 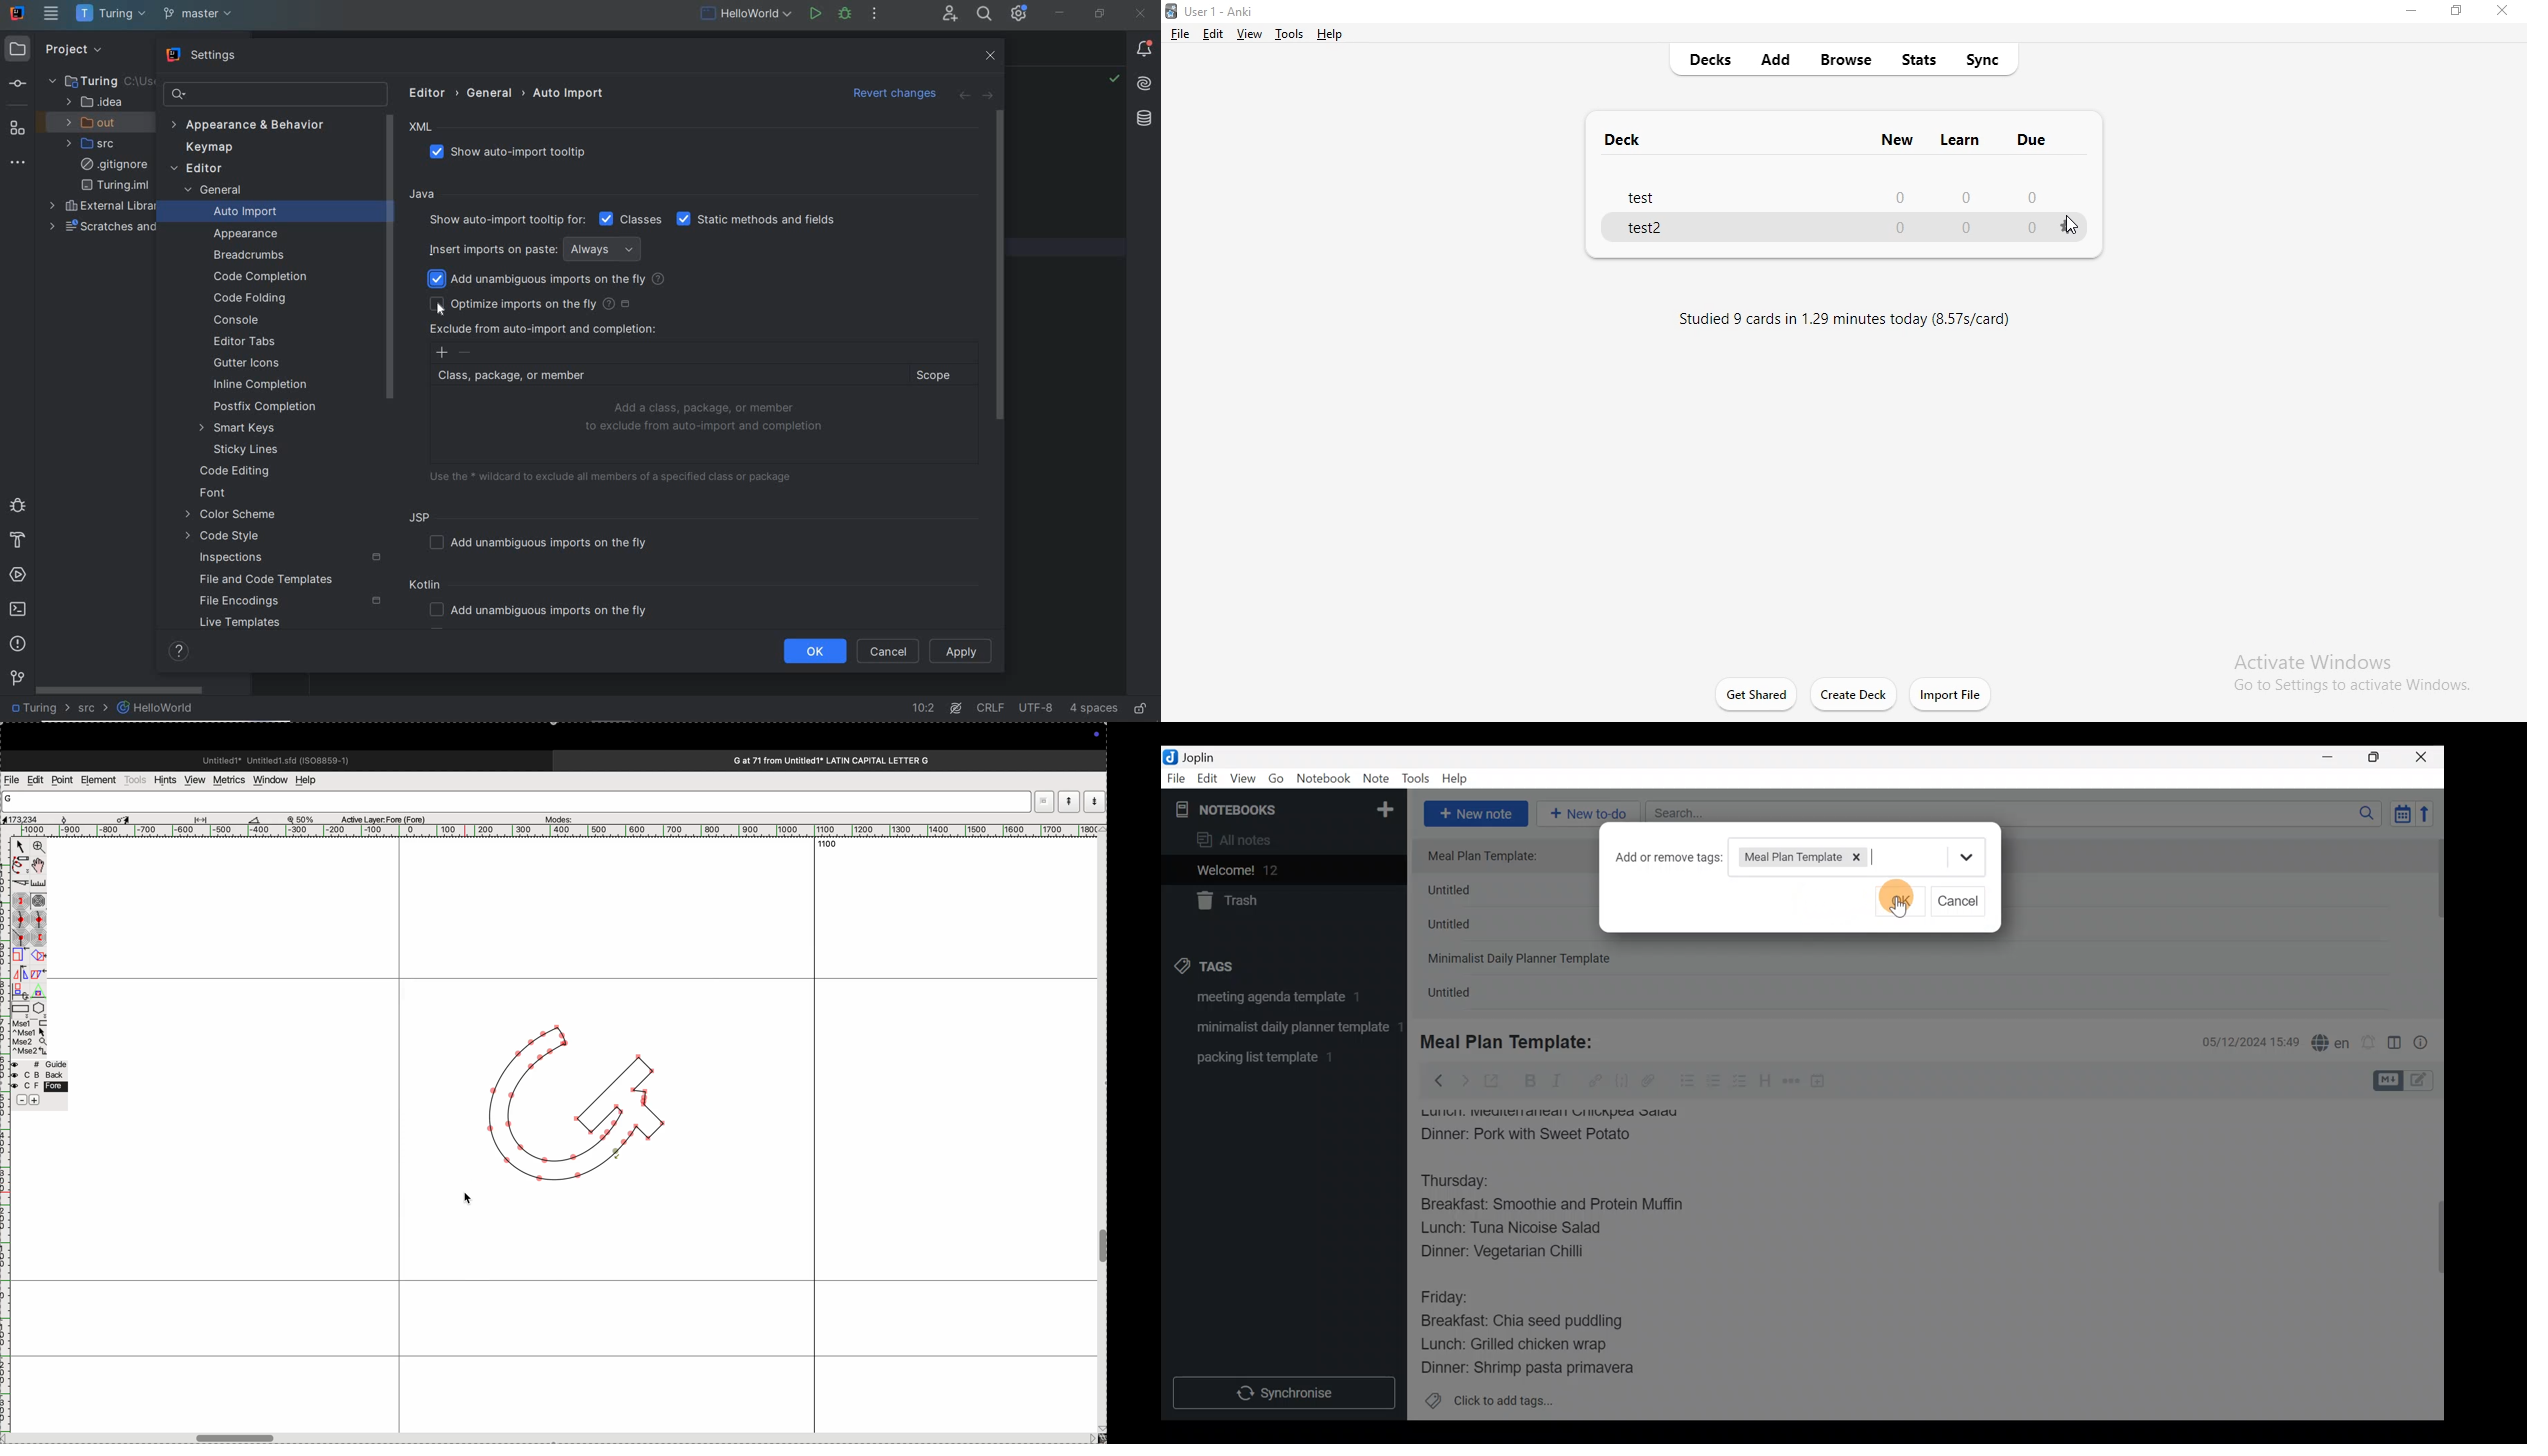 What do you see at coordinates (1902, 893) in the screenshot?
I see `OK` at bounding box center [1902, 893].